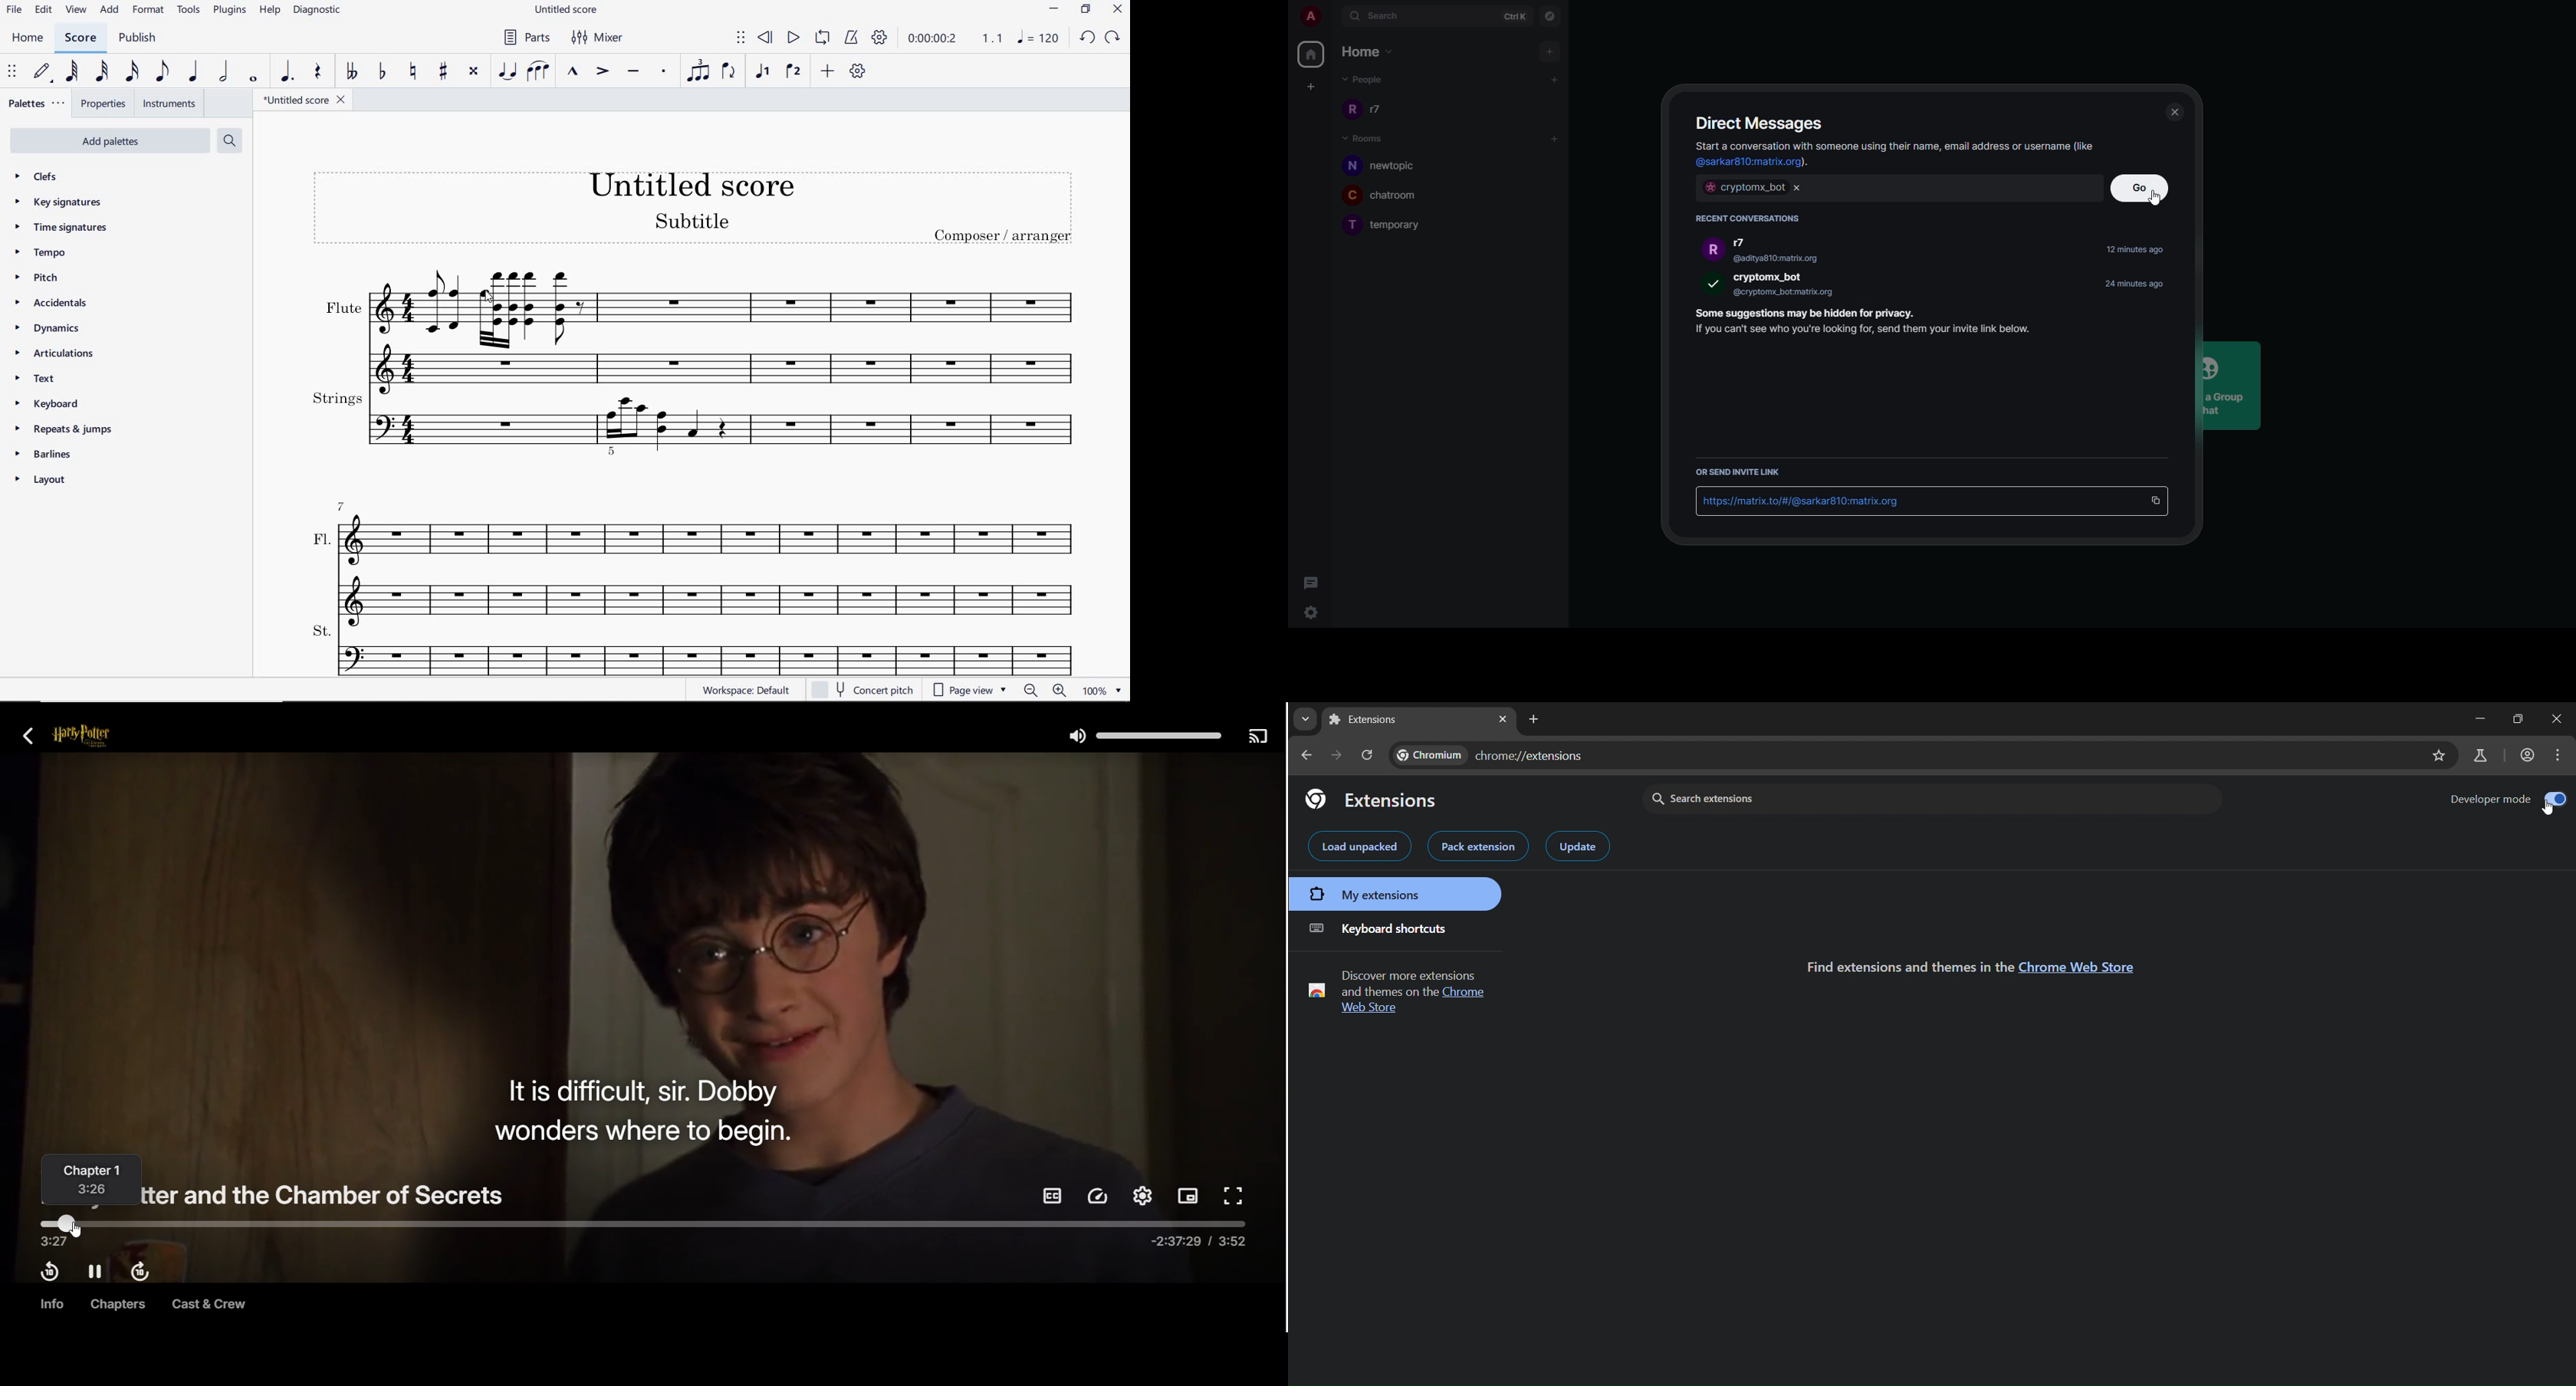  What do you see at coordinates (1797, 187) in the screenshot?
I see `close` at bounding box center [1797, 187].